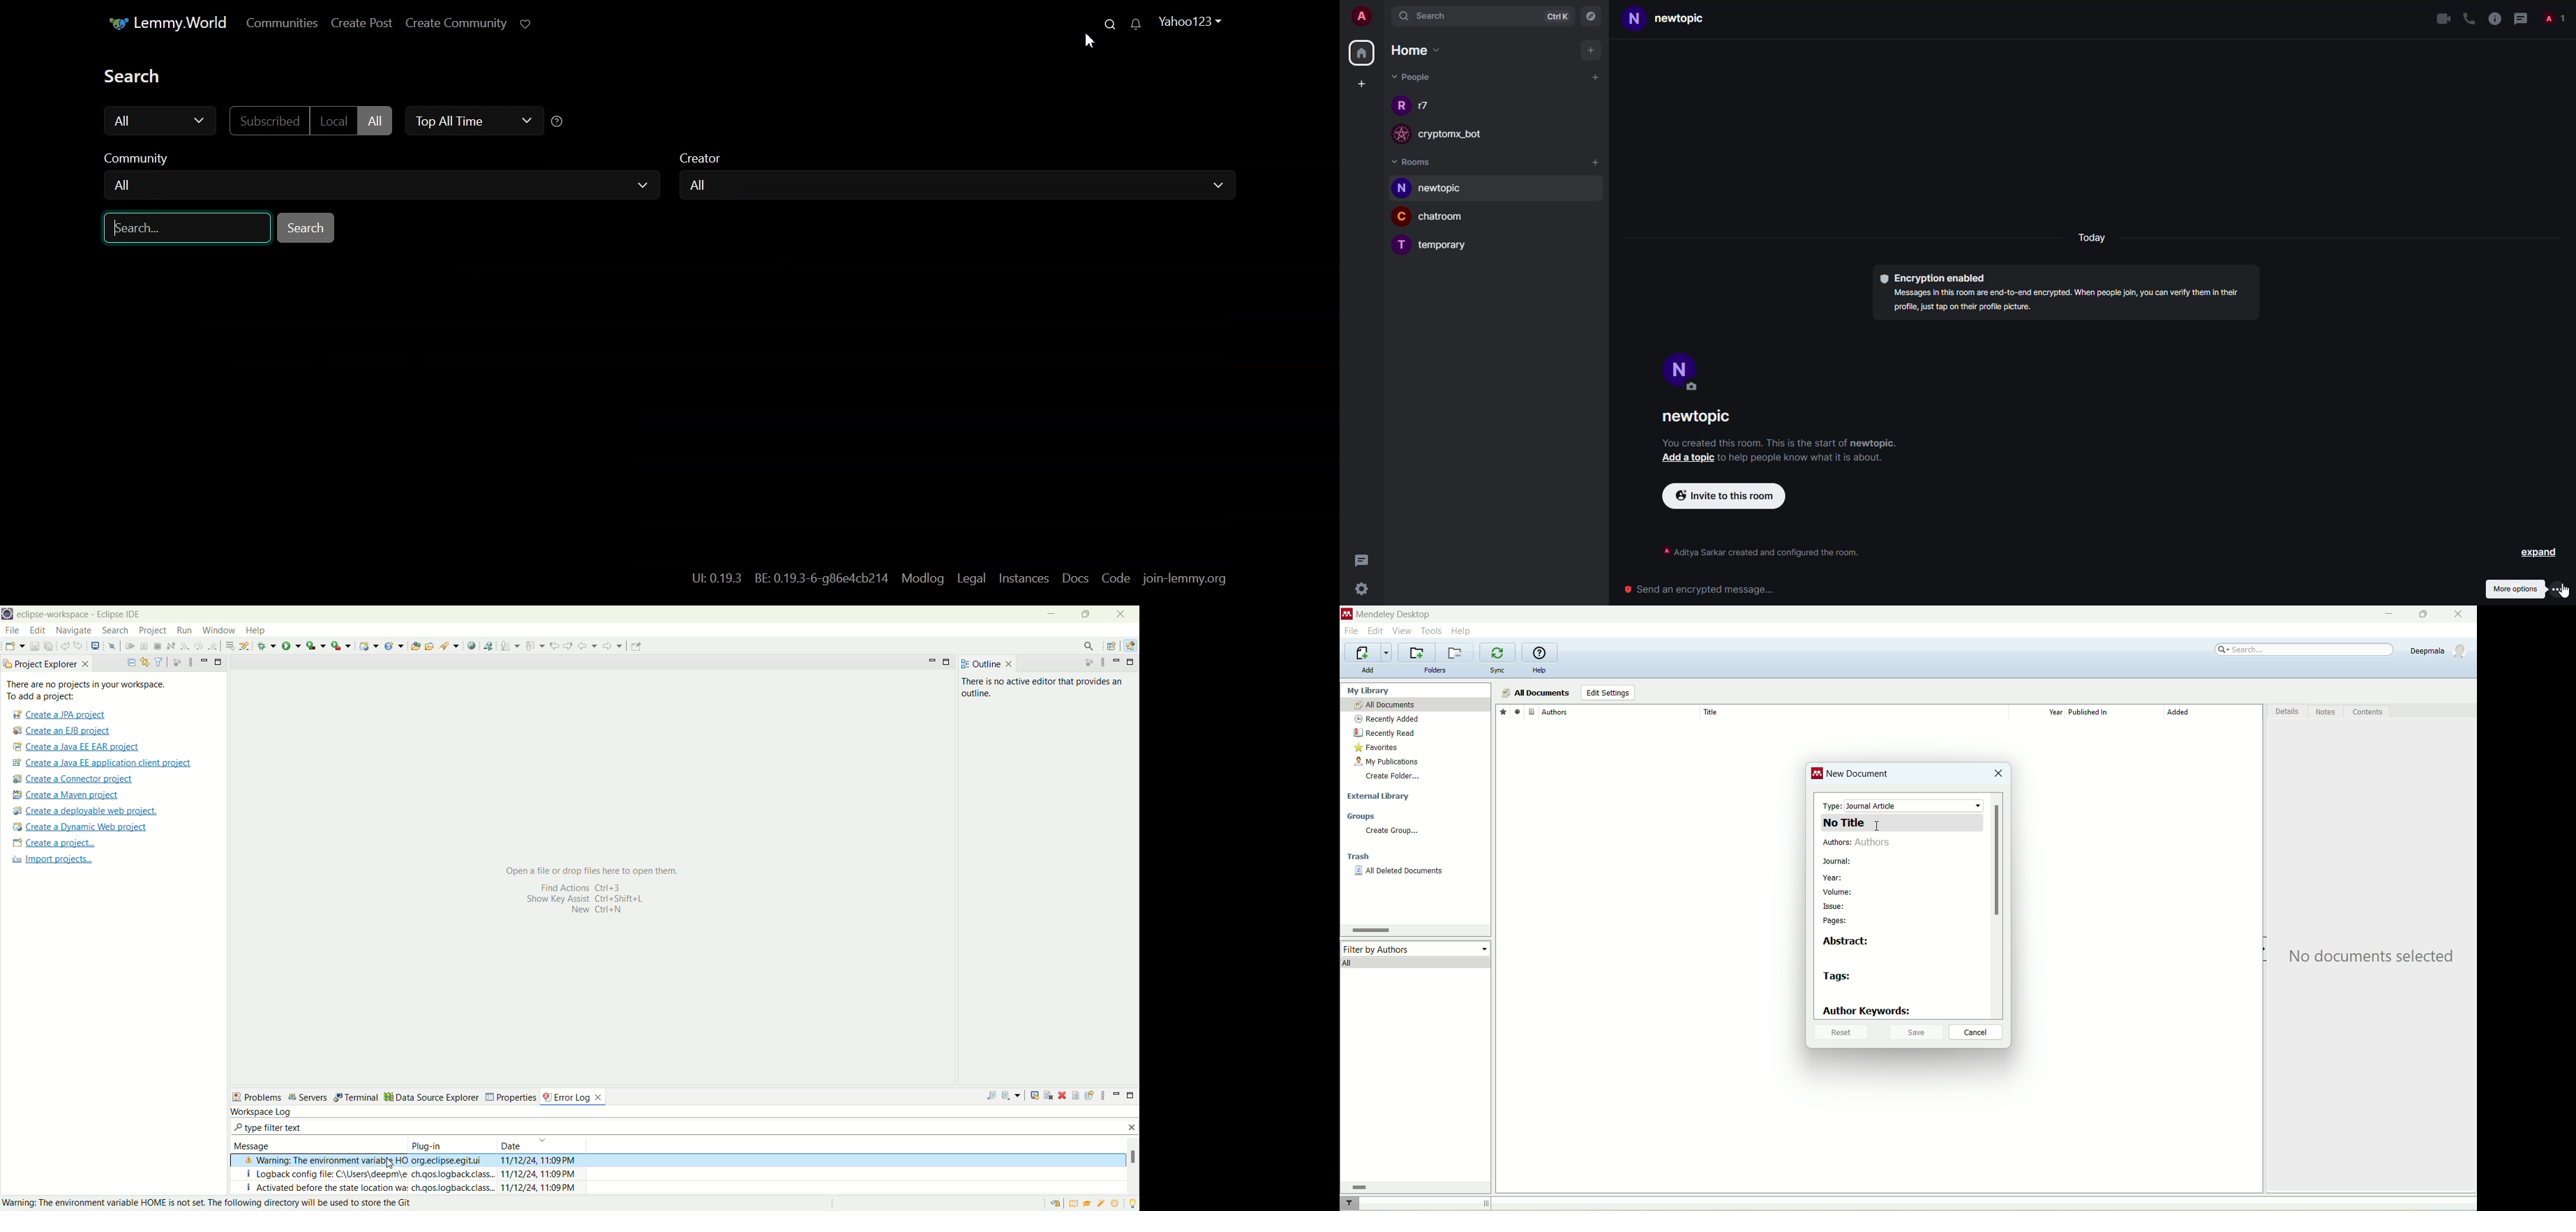 The height and width of the screenshot is (1232, 2576). I want to click on notes, so click(2327, 712).